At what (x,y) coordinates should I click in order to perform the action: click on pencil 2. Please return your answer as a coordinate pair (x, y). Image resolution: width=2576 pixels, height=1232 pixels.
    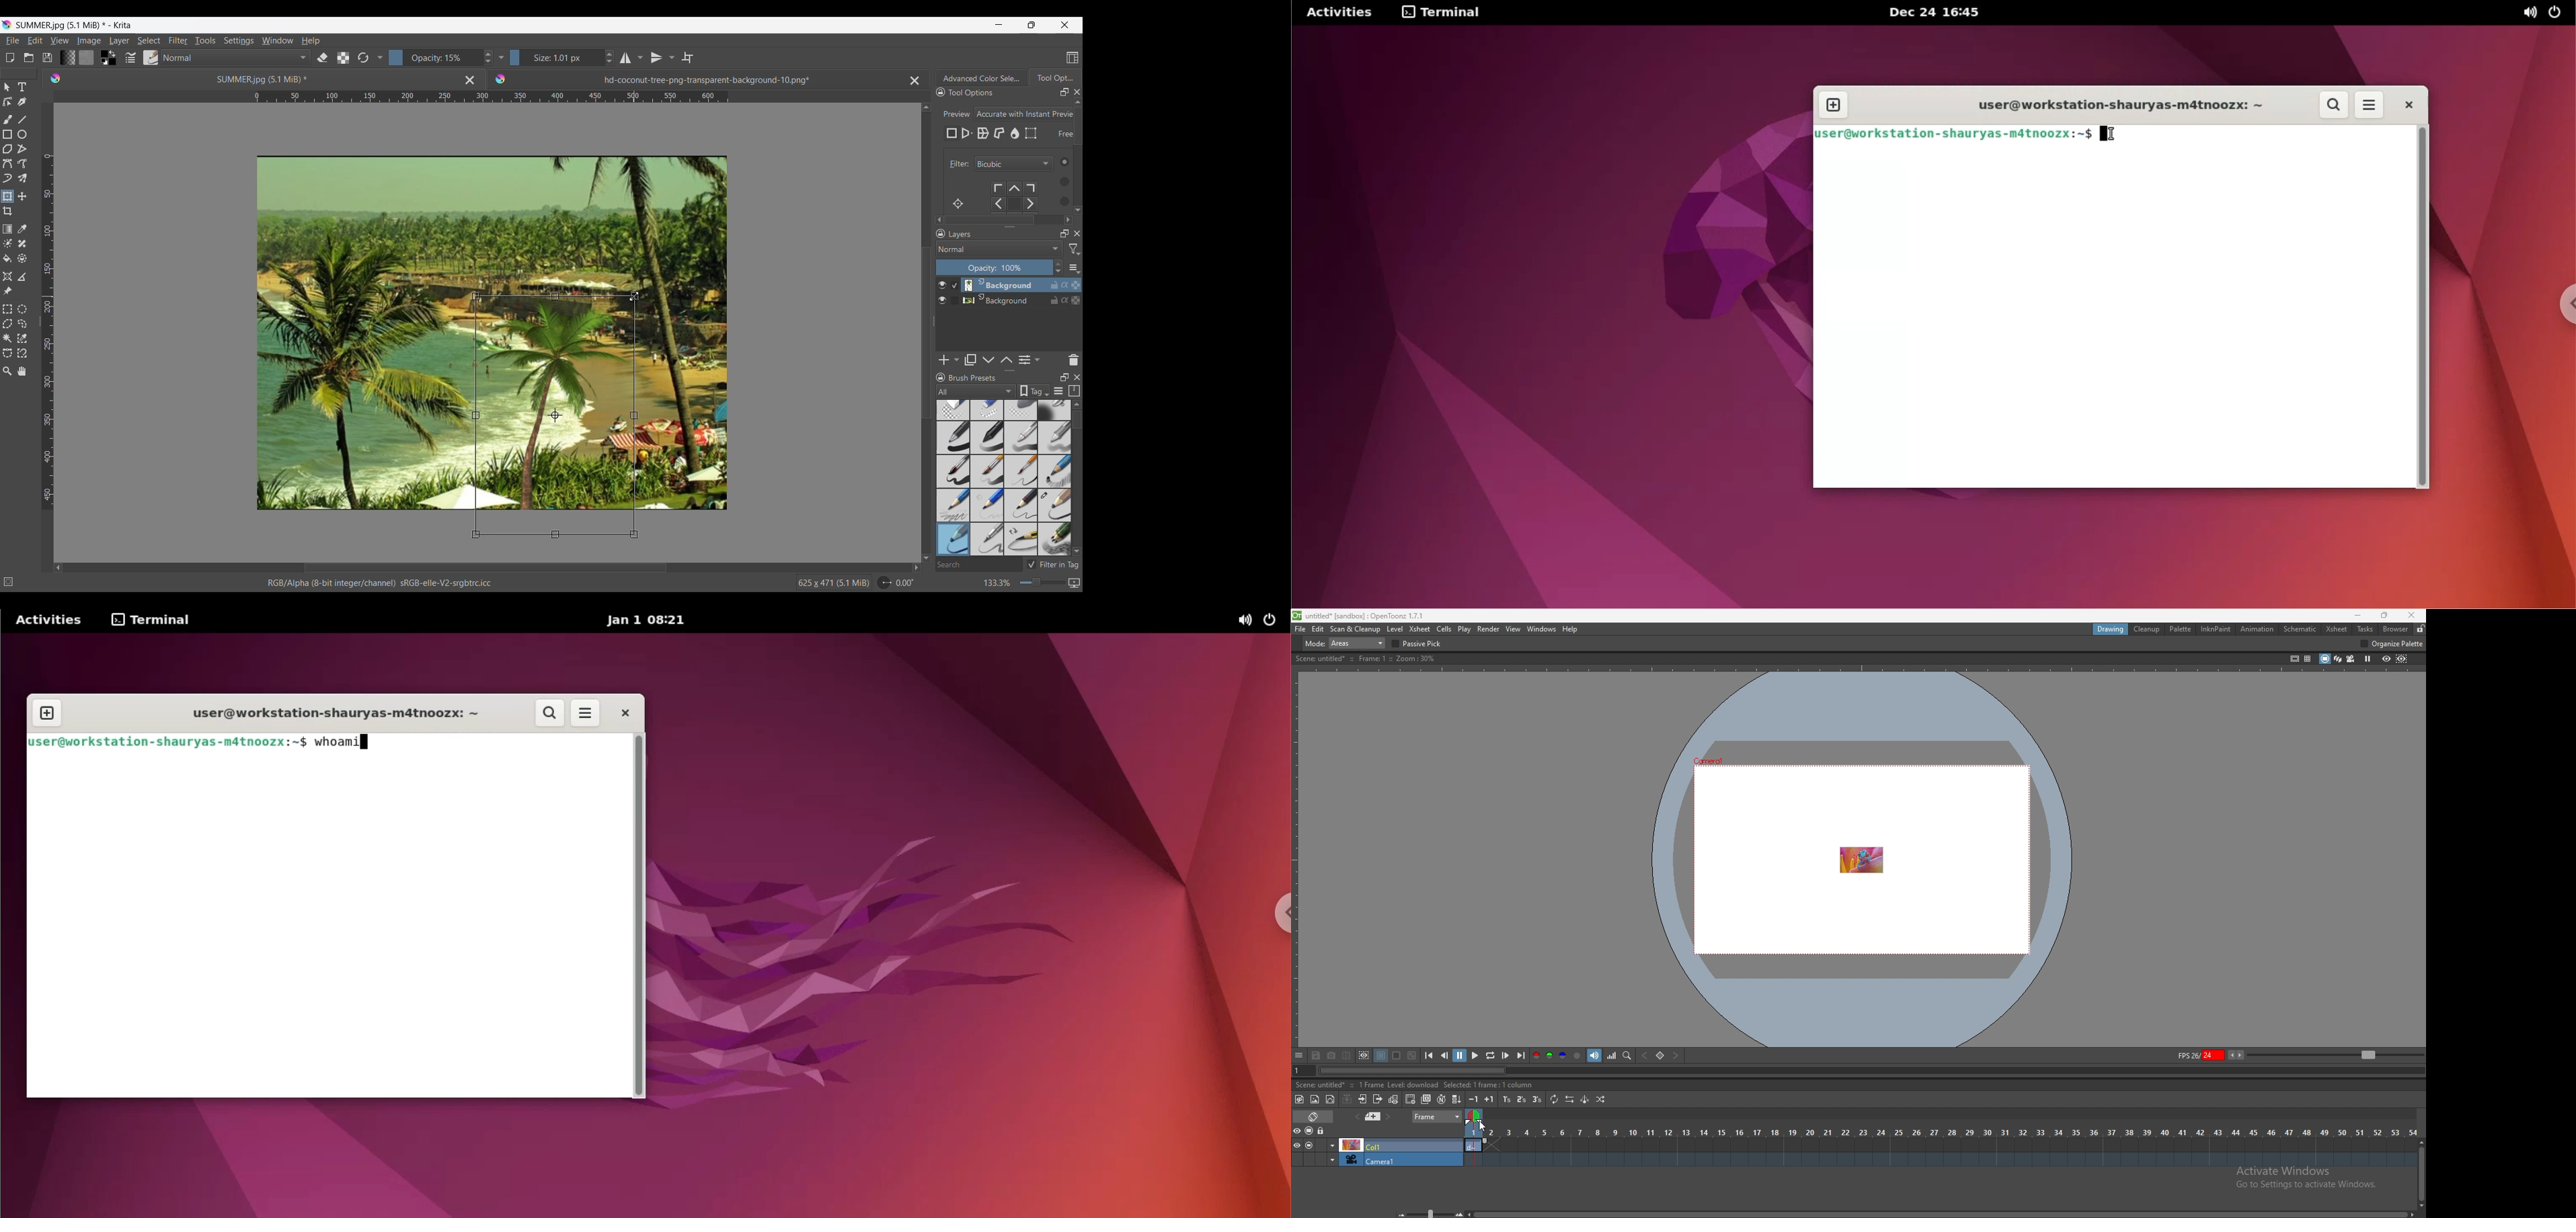
    Looking at the image, I should click on (1022, 505).